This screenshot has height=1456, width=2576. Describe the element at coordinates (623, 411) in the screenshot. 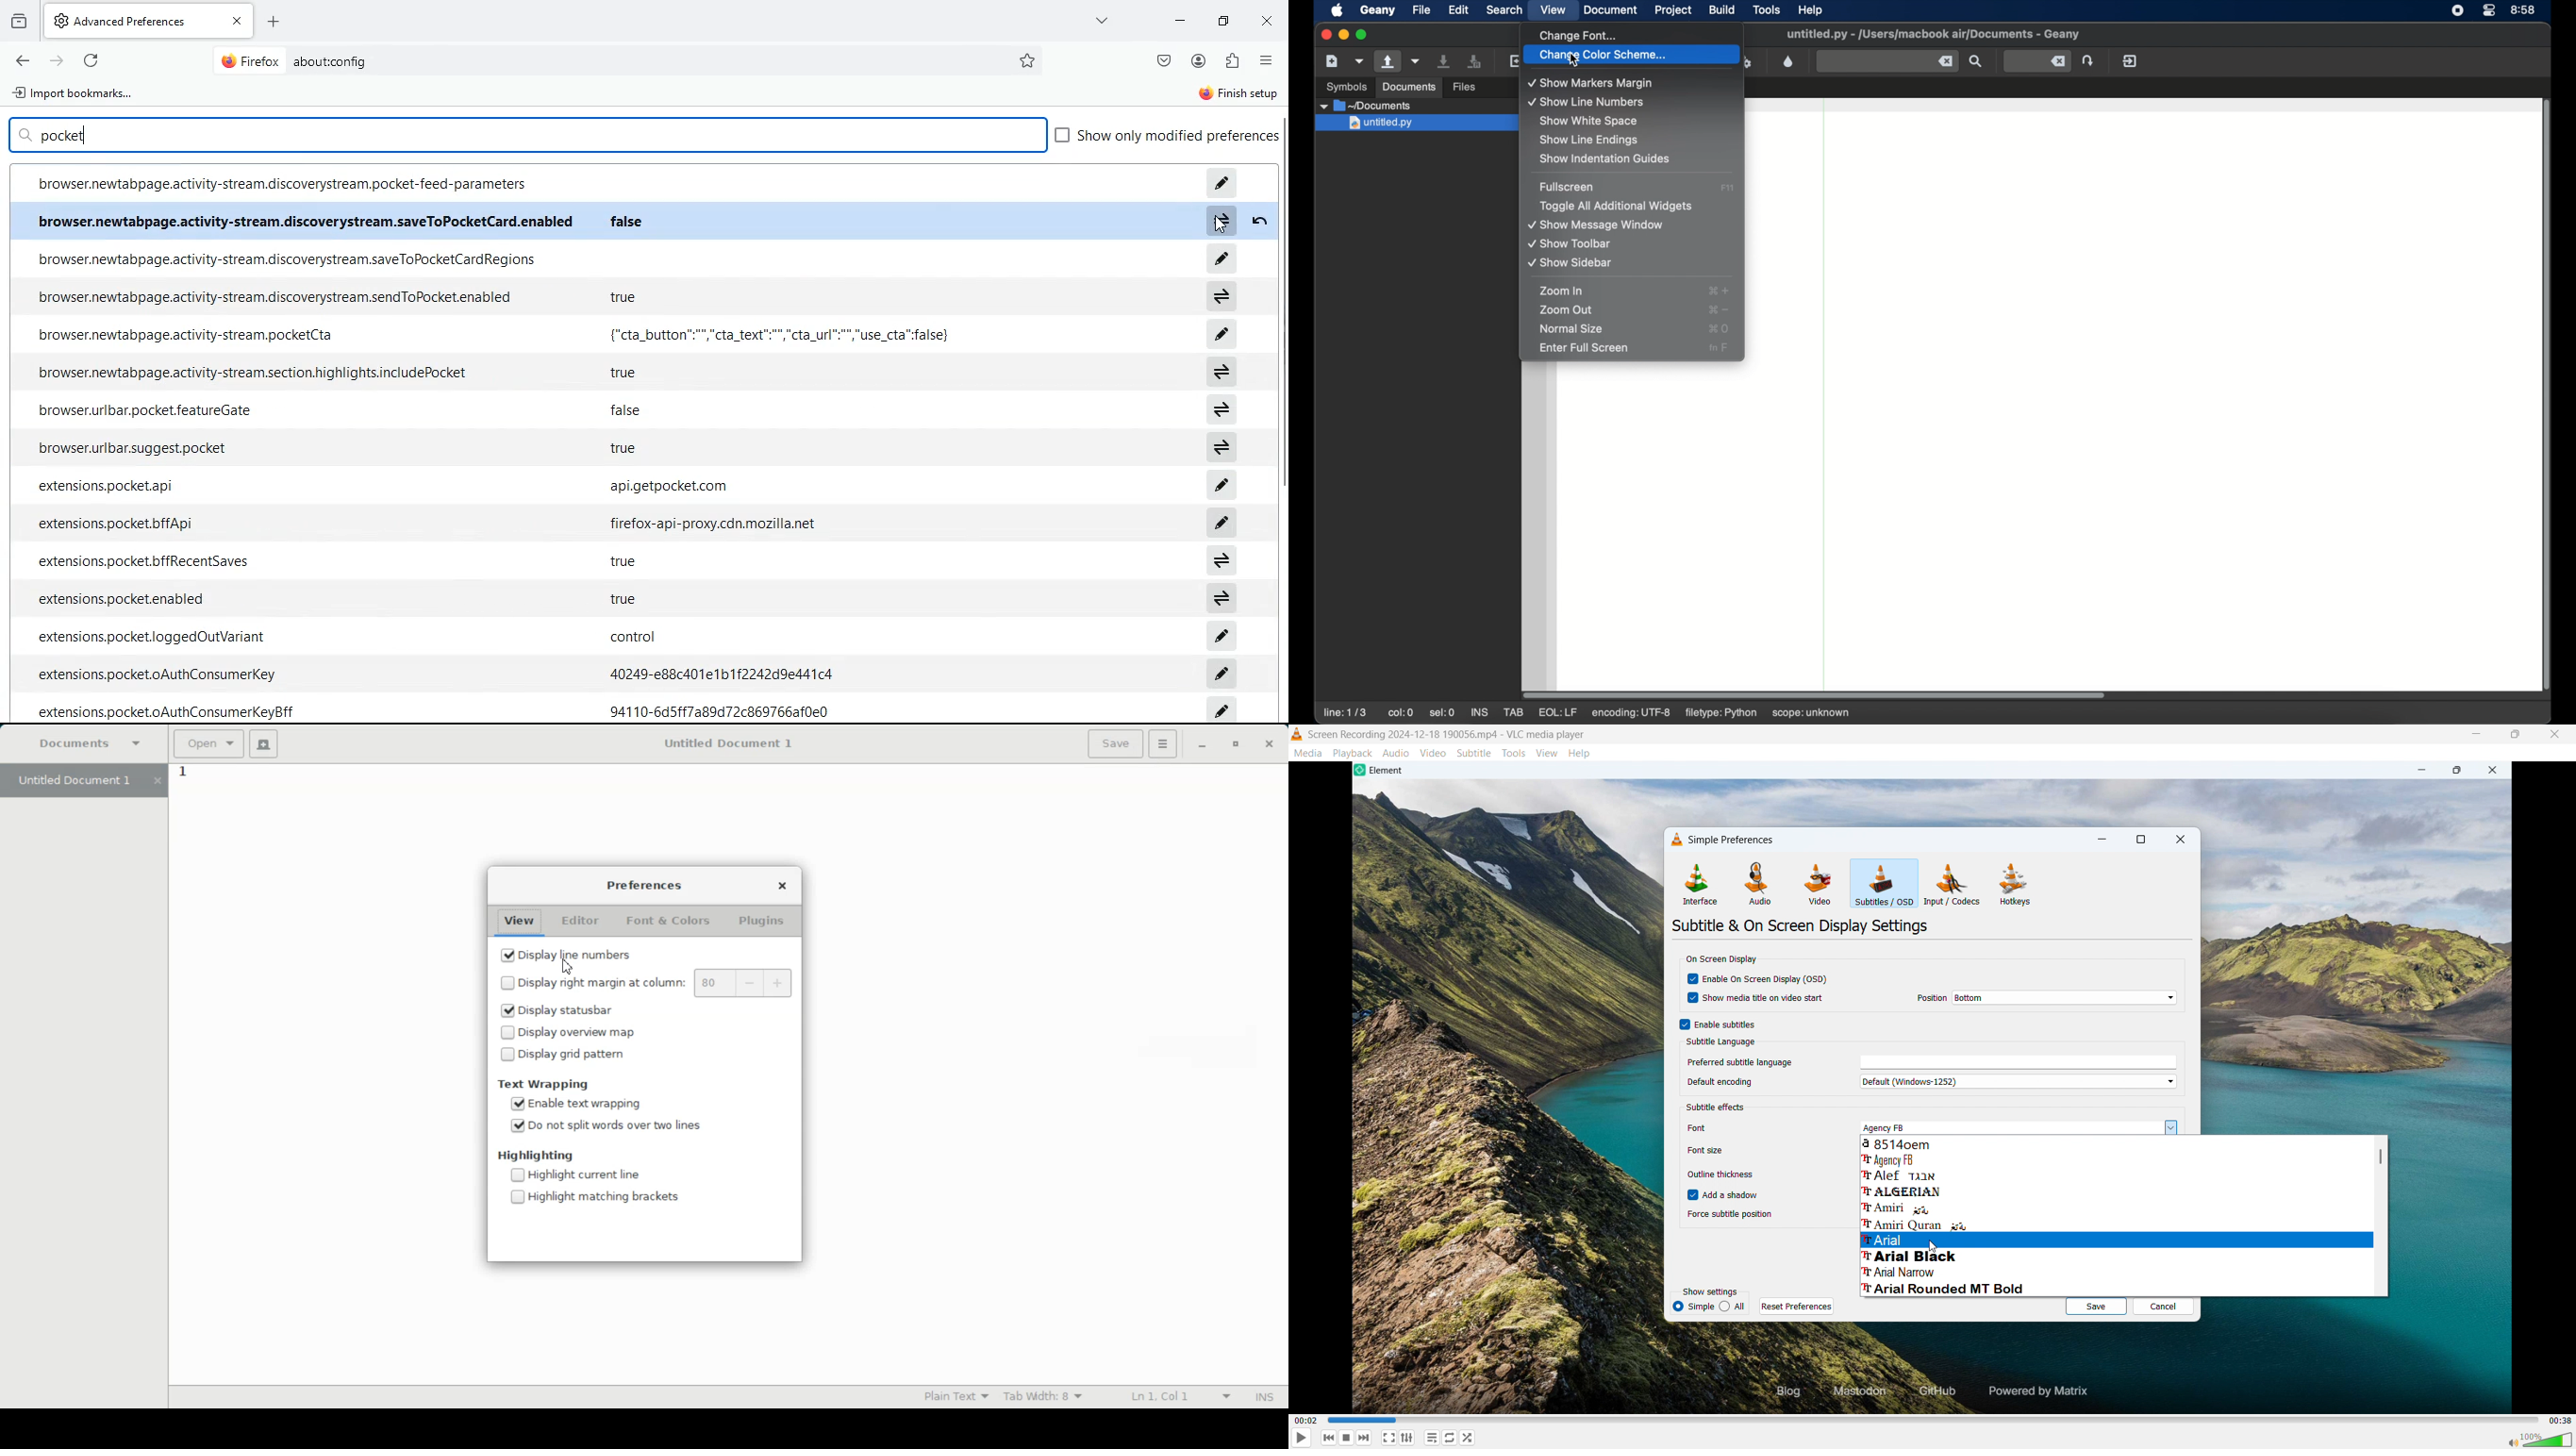

I see `false` at that location.